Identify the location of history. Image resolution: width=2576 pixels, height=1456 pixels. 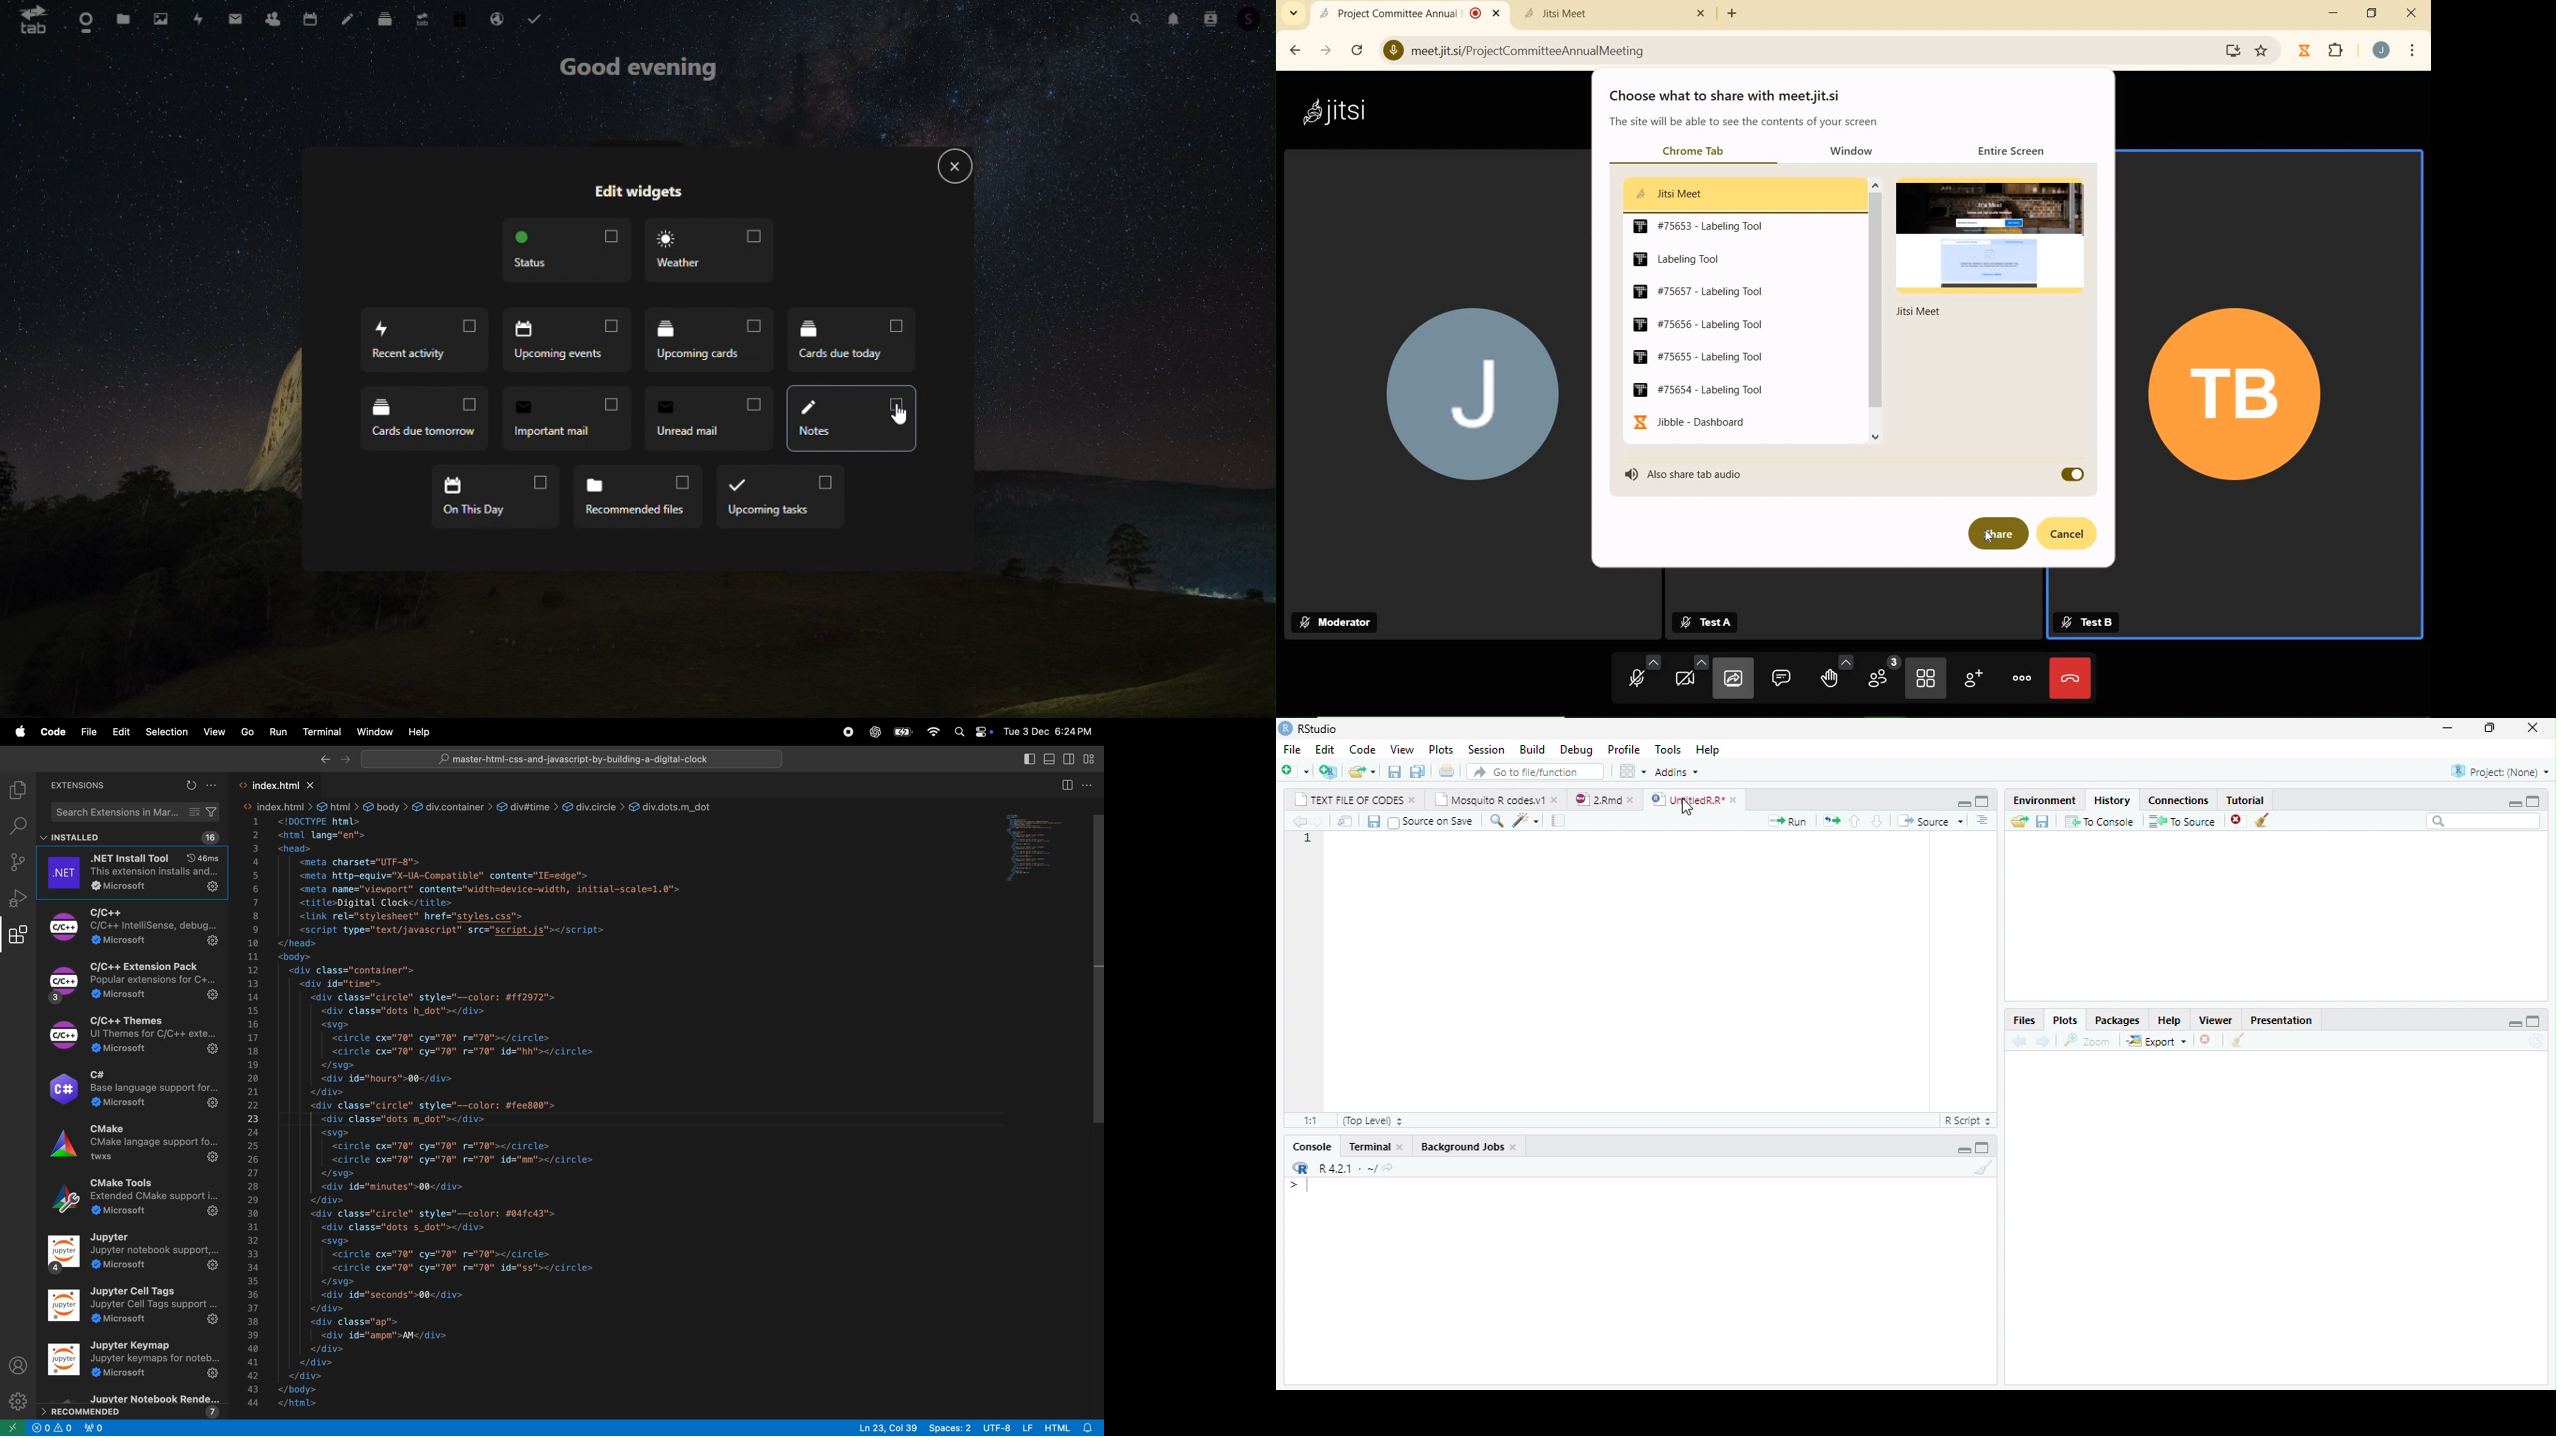
(2111, 800).